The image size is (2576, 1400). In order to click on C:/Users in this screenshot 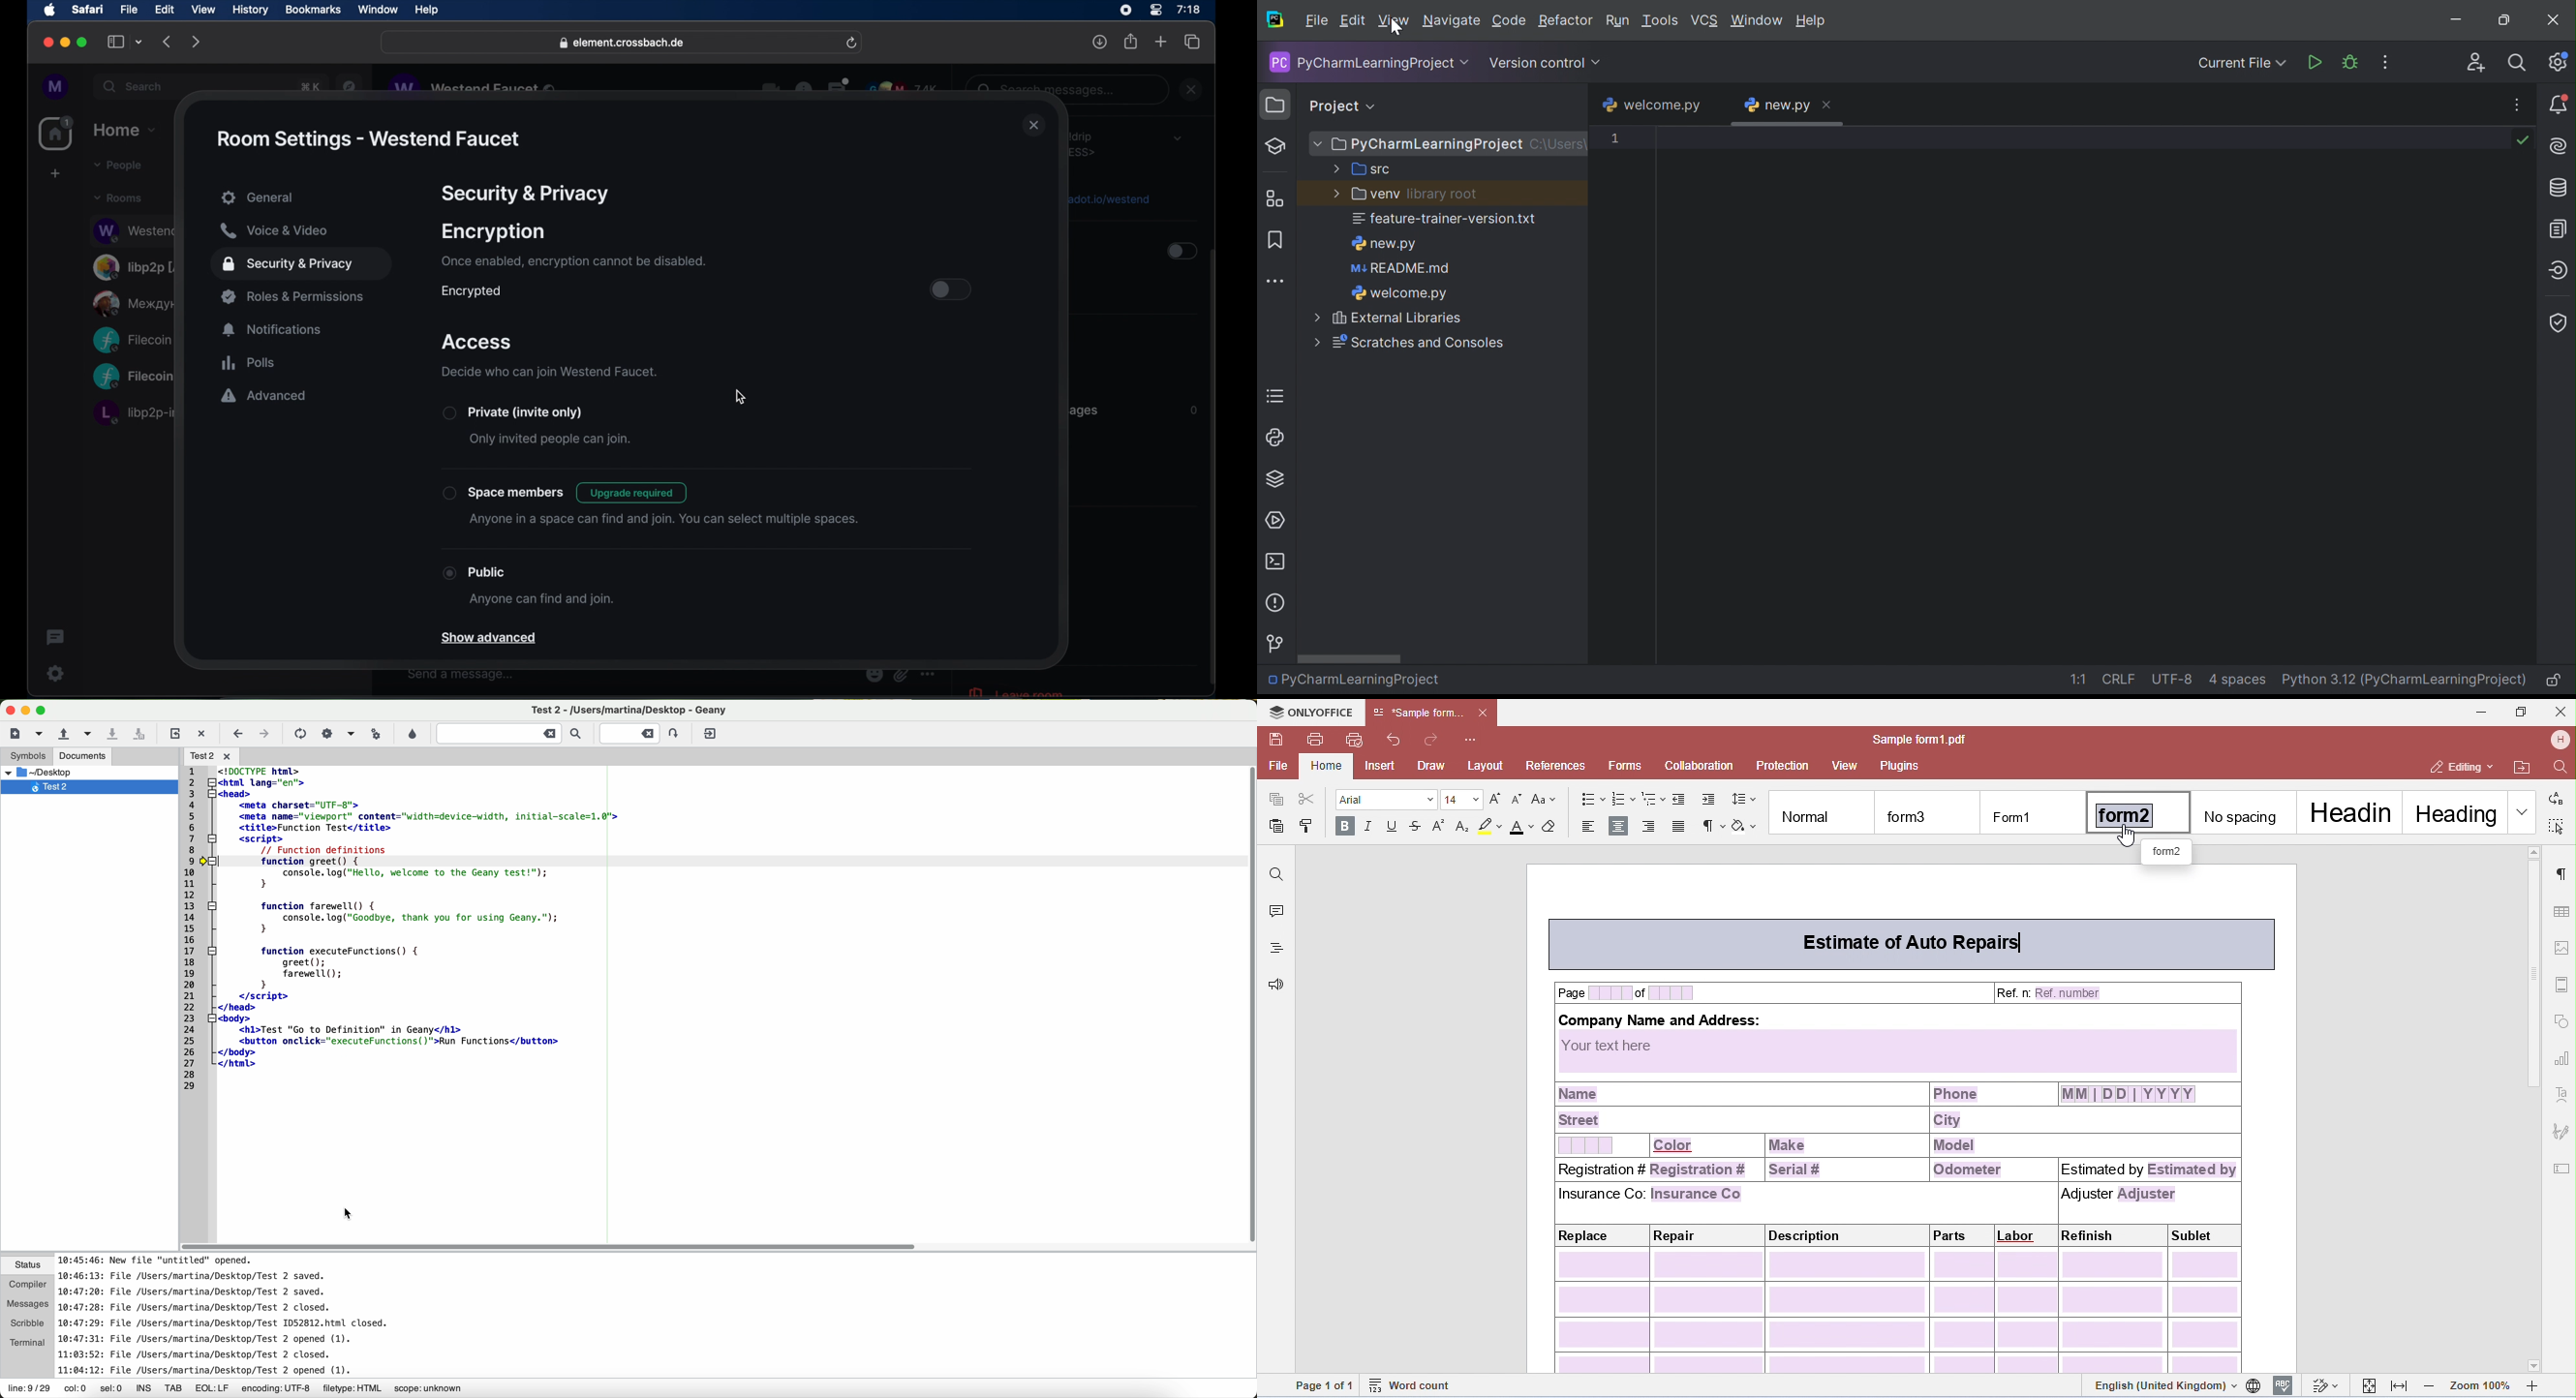, I will do `click(1556, 145)`.